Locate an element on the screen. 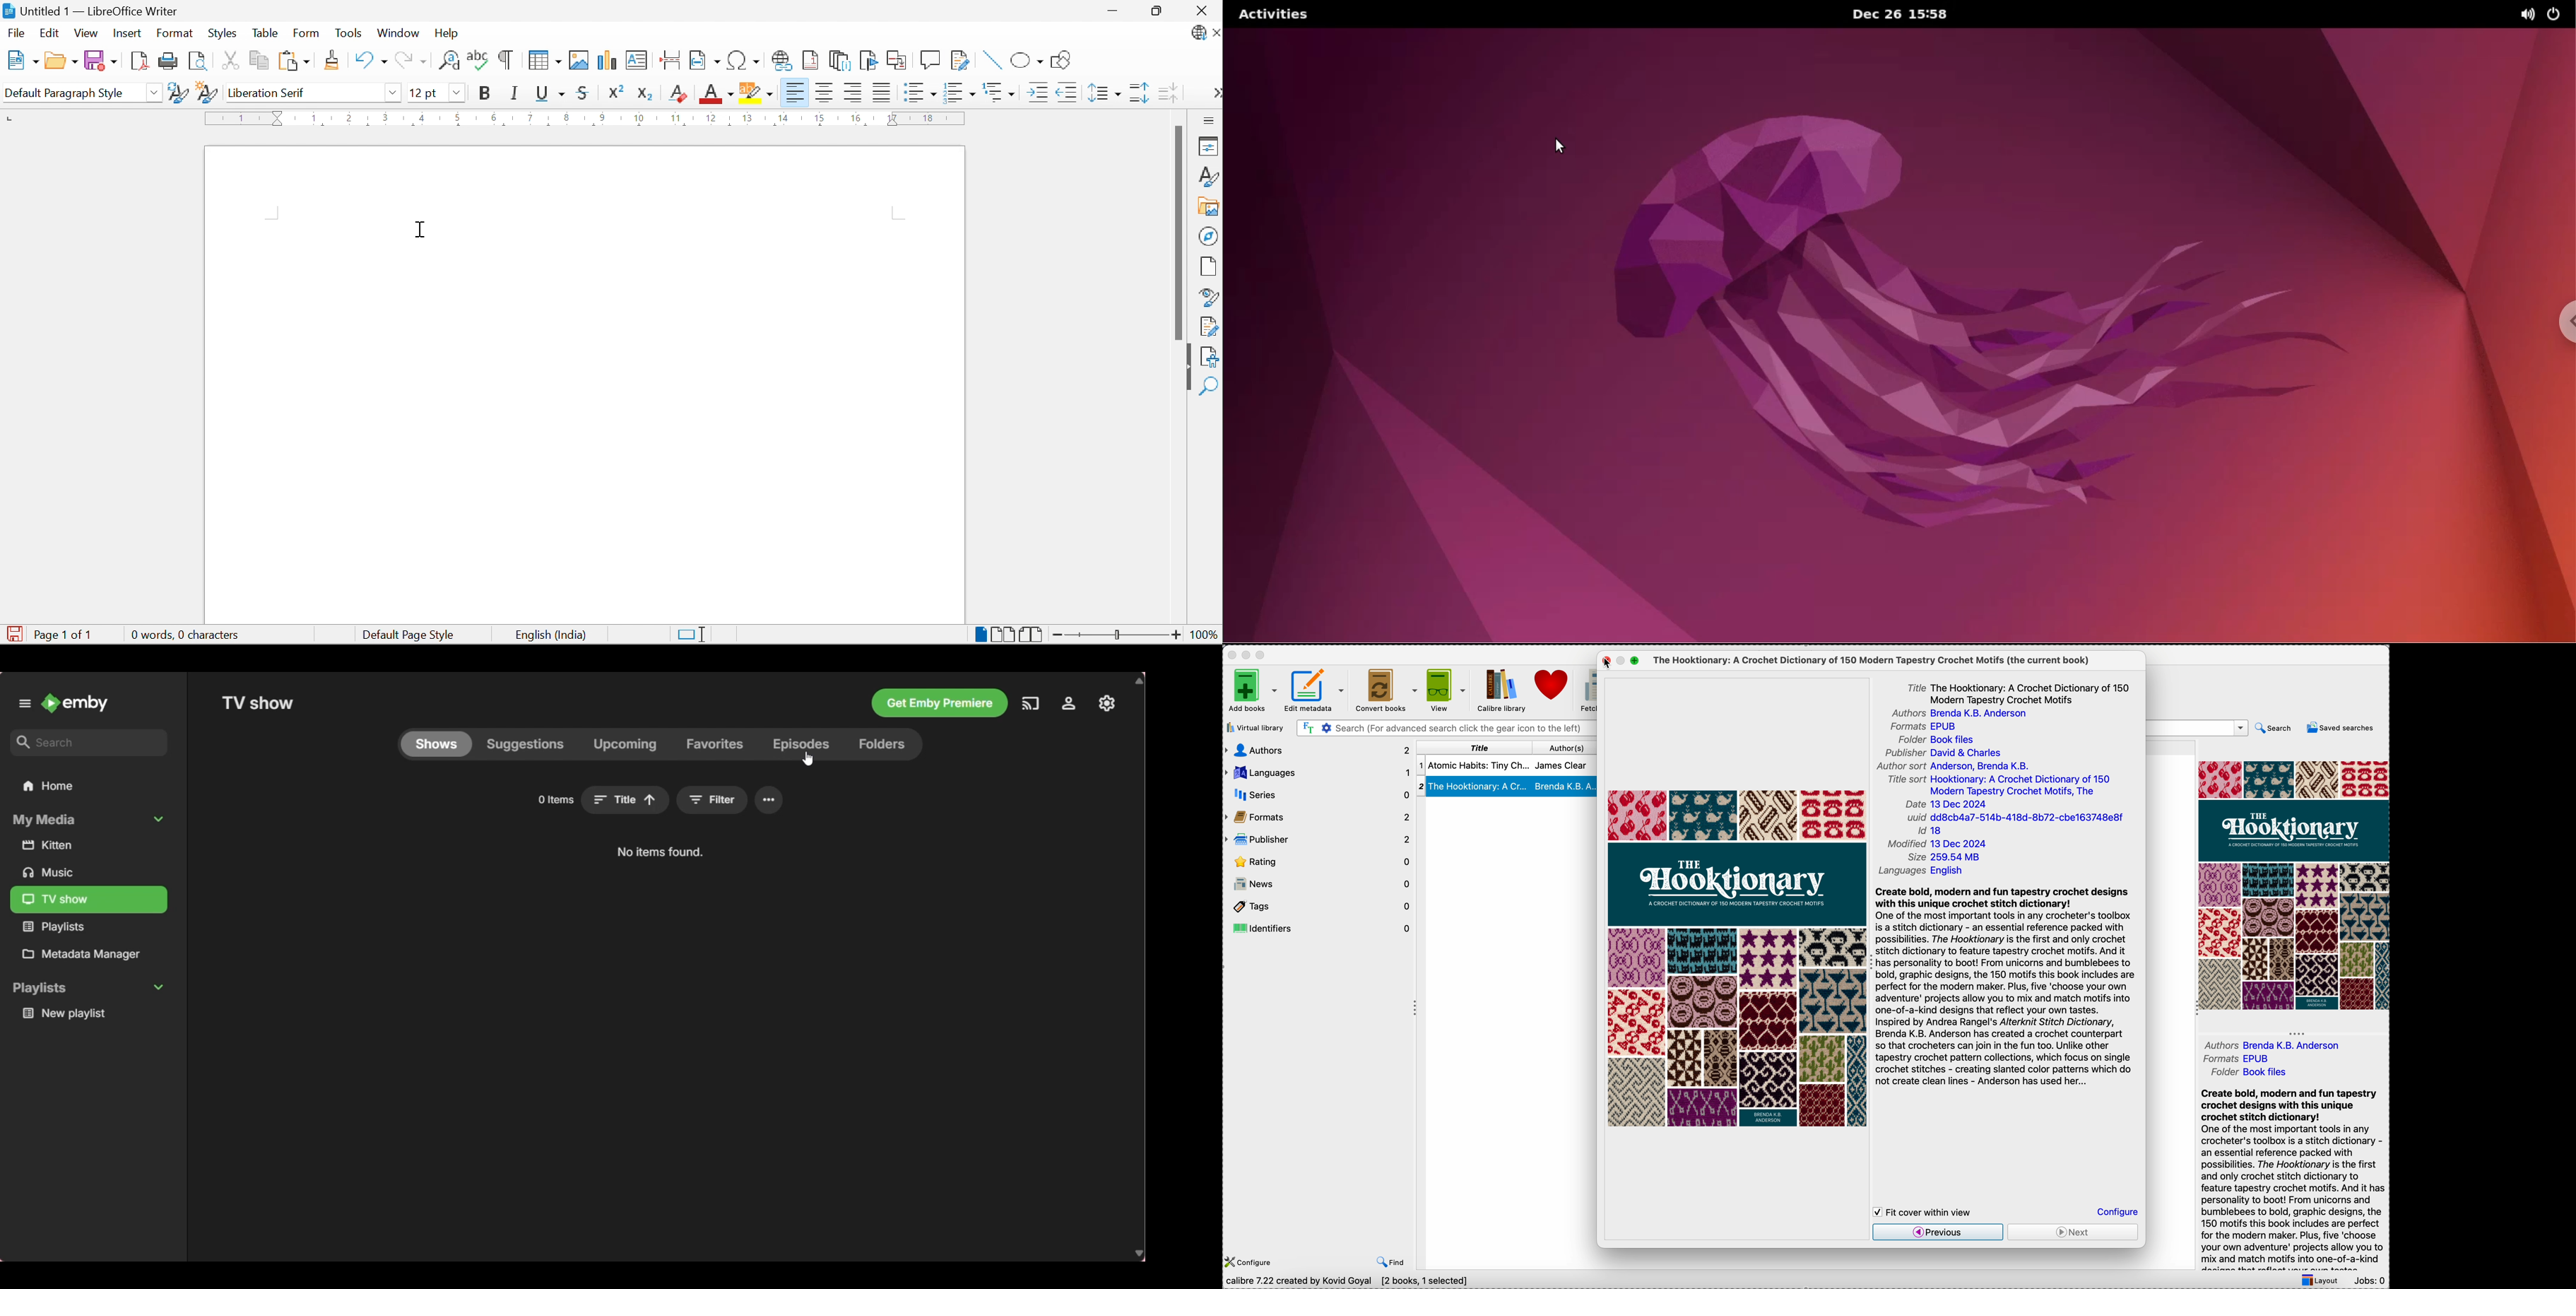 The image size is (2576, 1316). More is located at coordinates (1213, 91).